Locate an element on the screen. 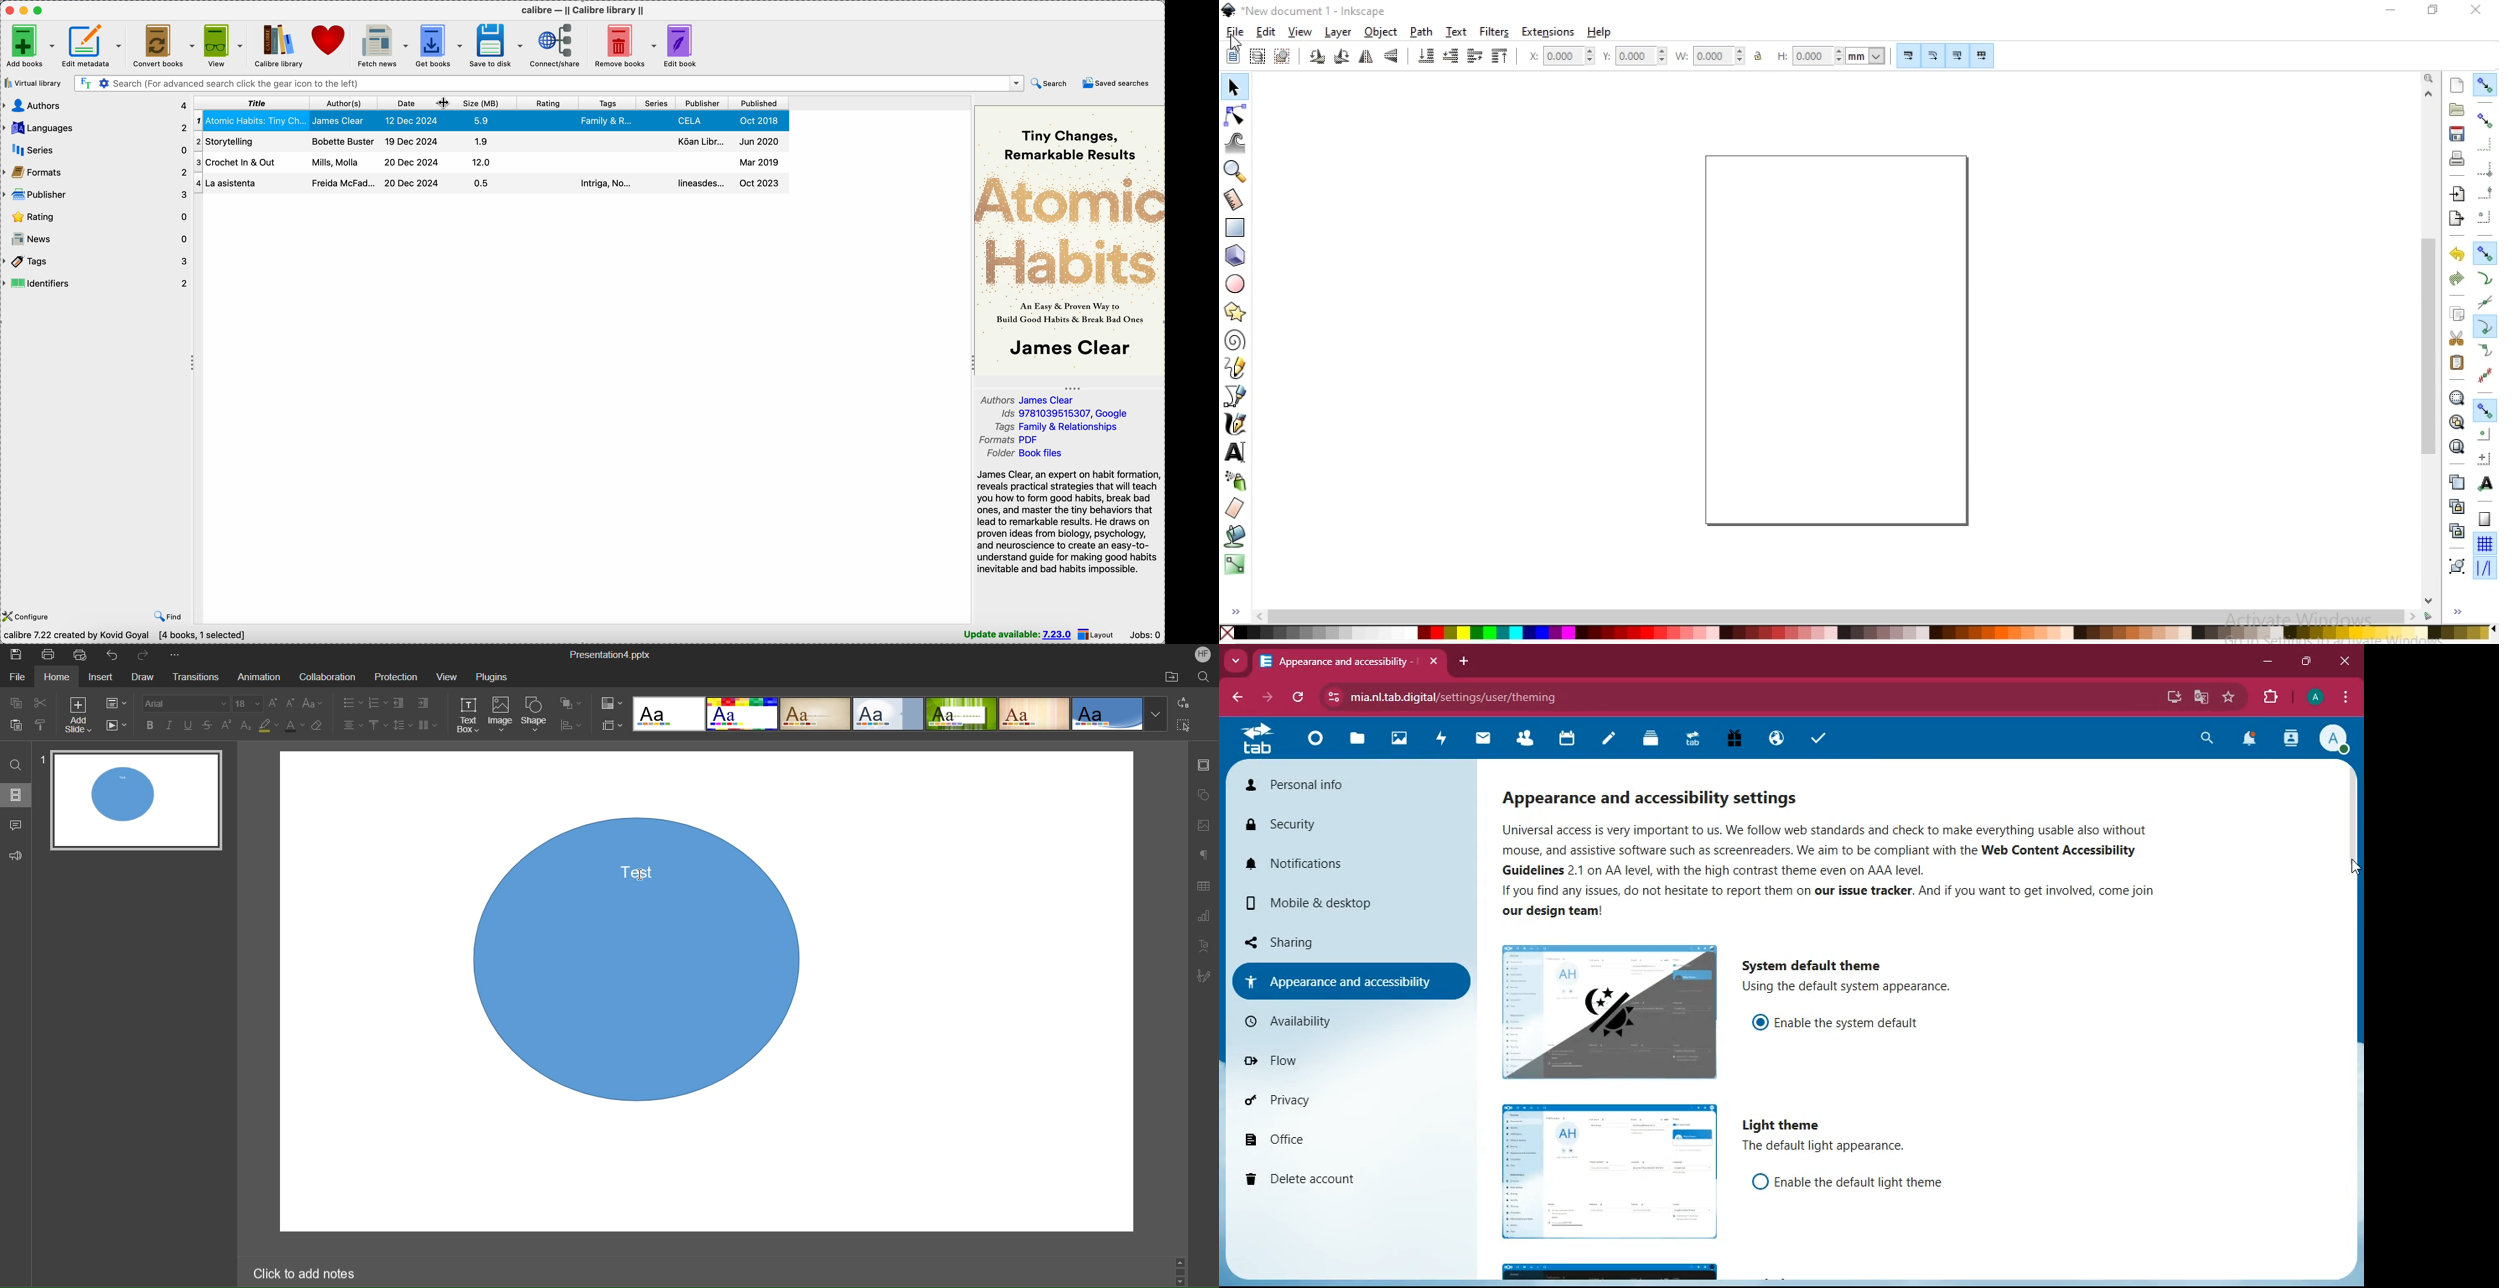 This screenshot has width=2520, height=1288. mobile  is located at coordinates (1349, 905).